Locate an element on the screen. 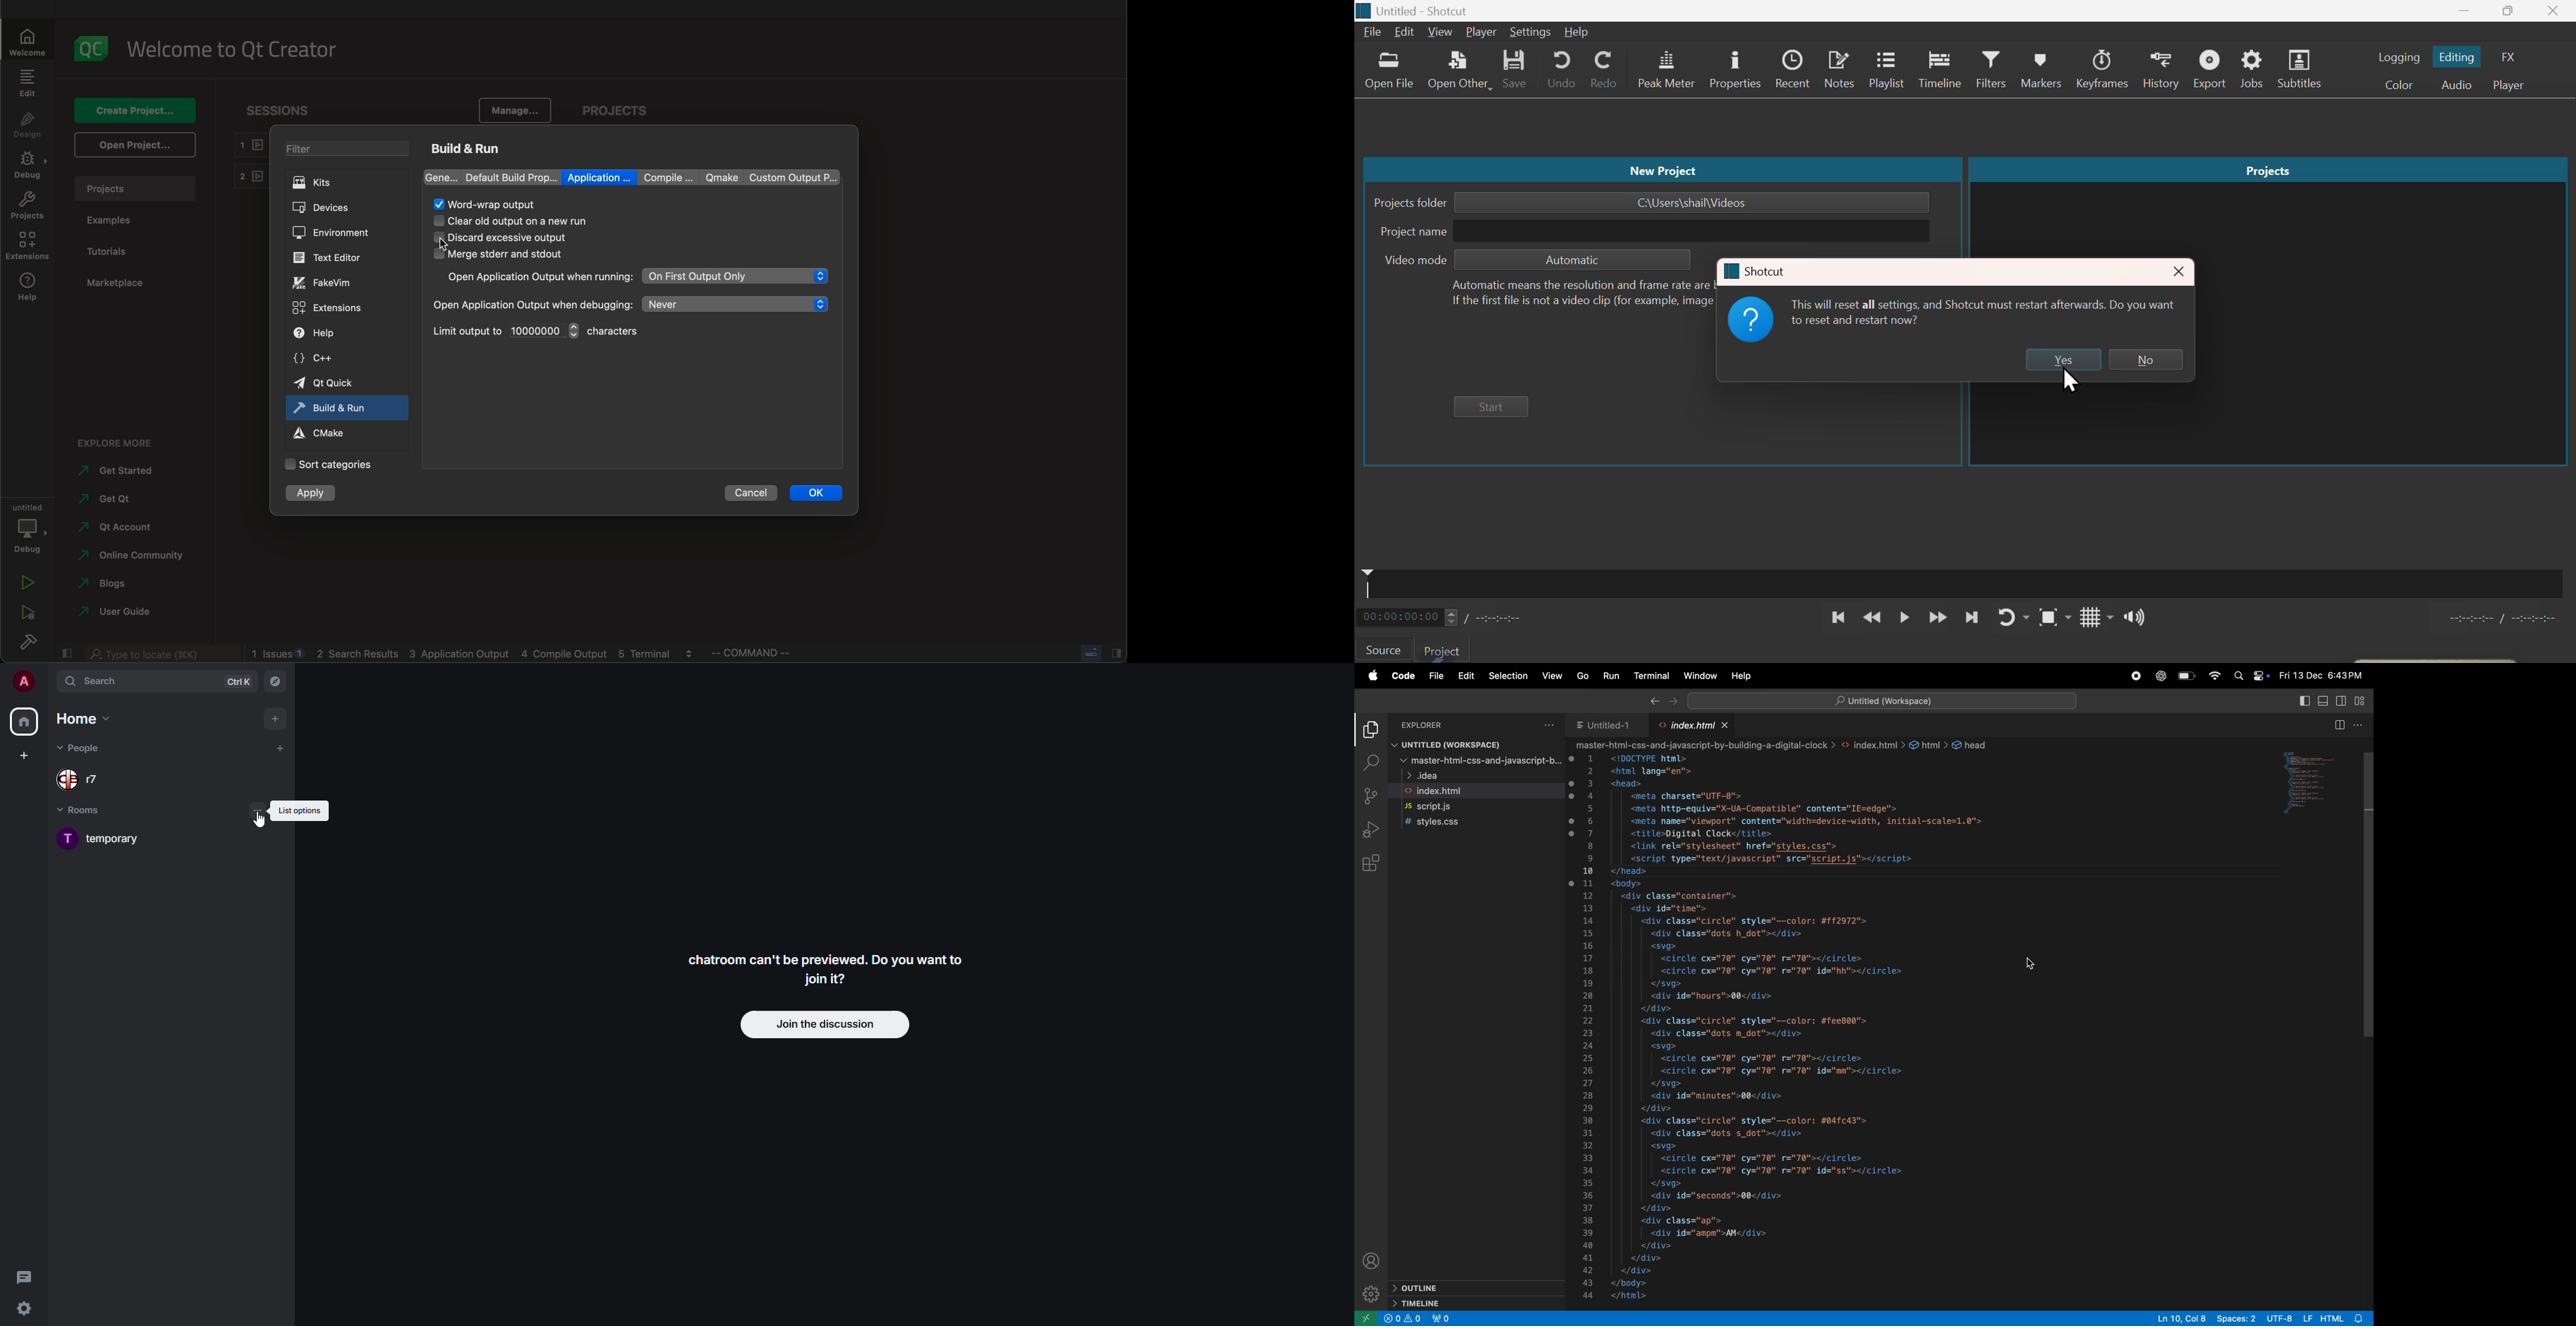  examples is located at coordinates (110, 219).